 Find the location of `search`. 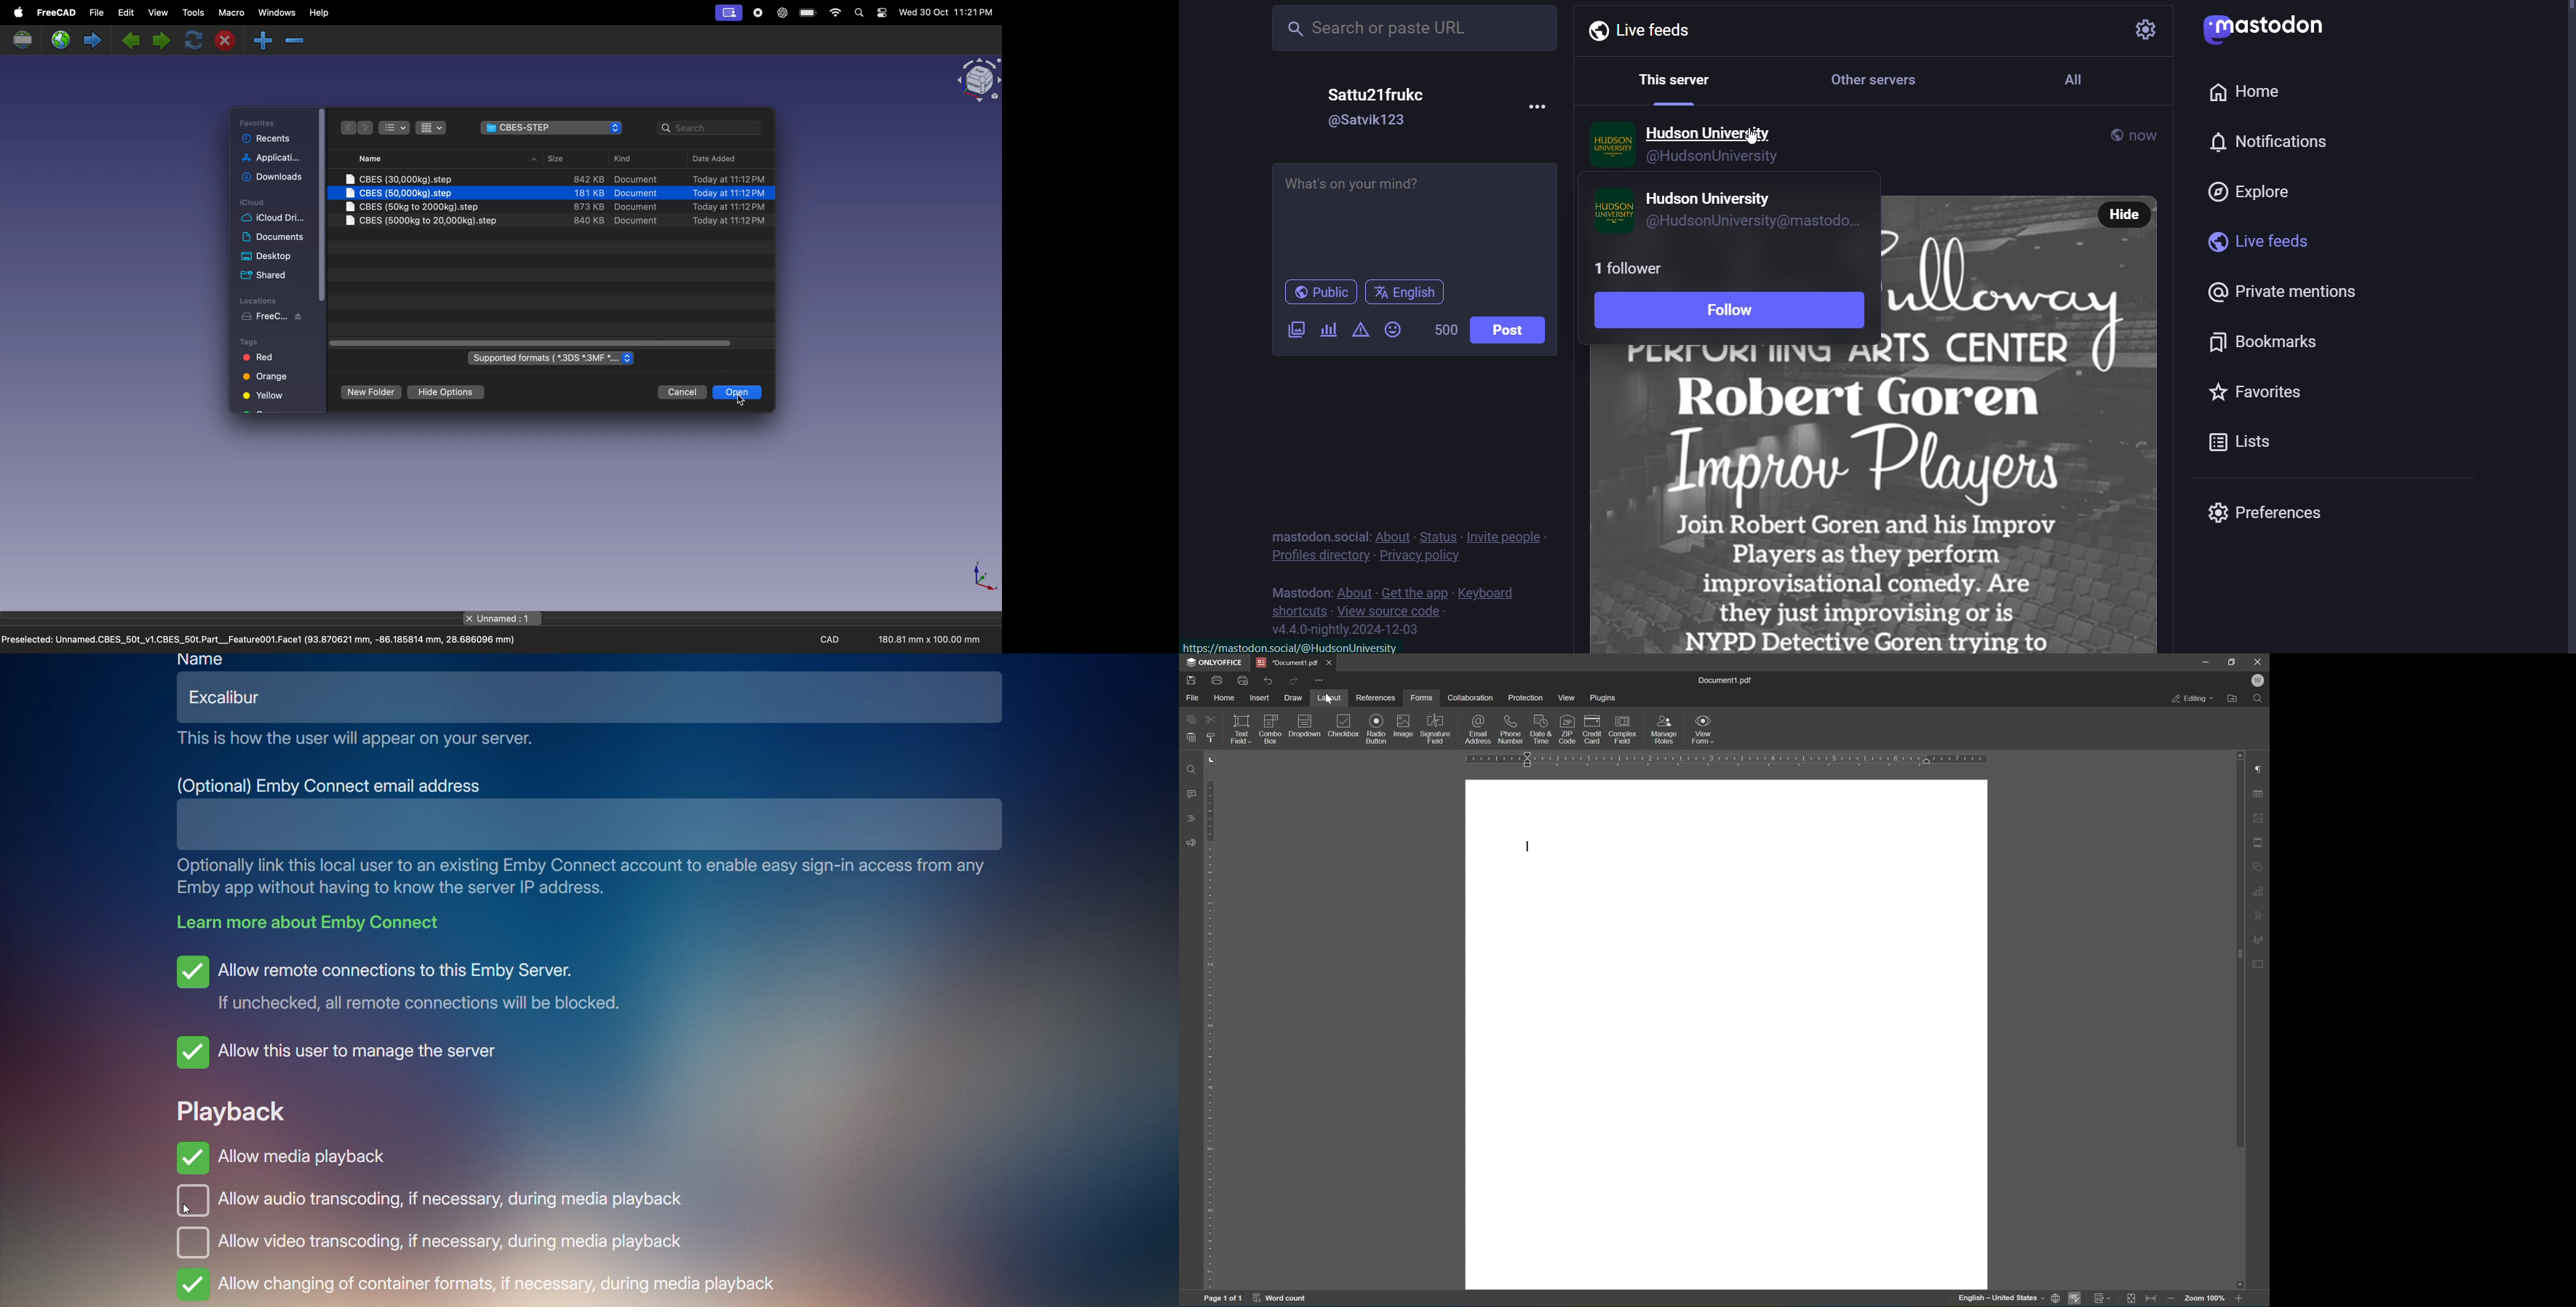

search is located at coordinates (859, 14).